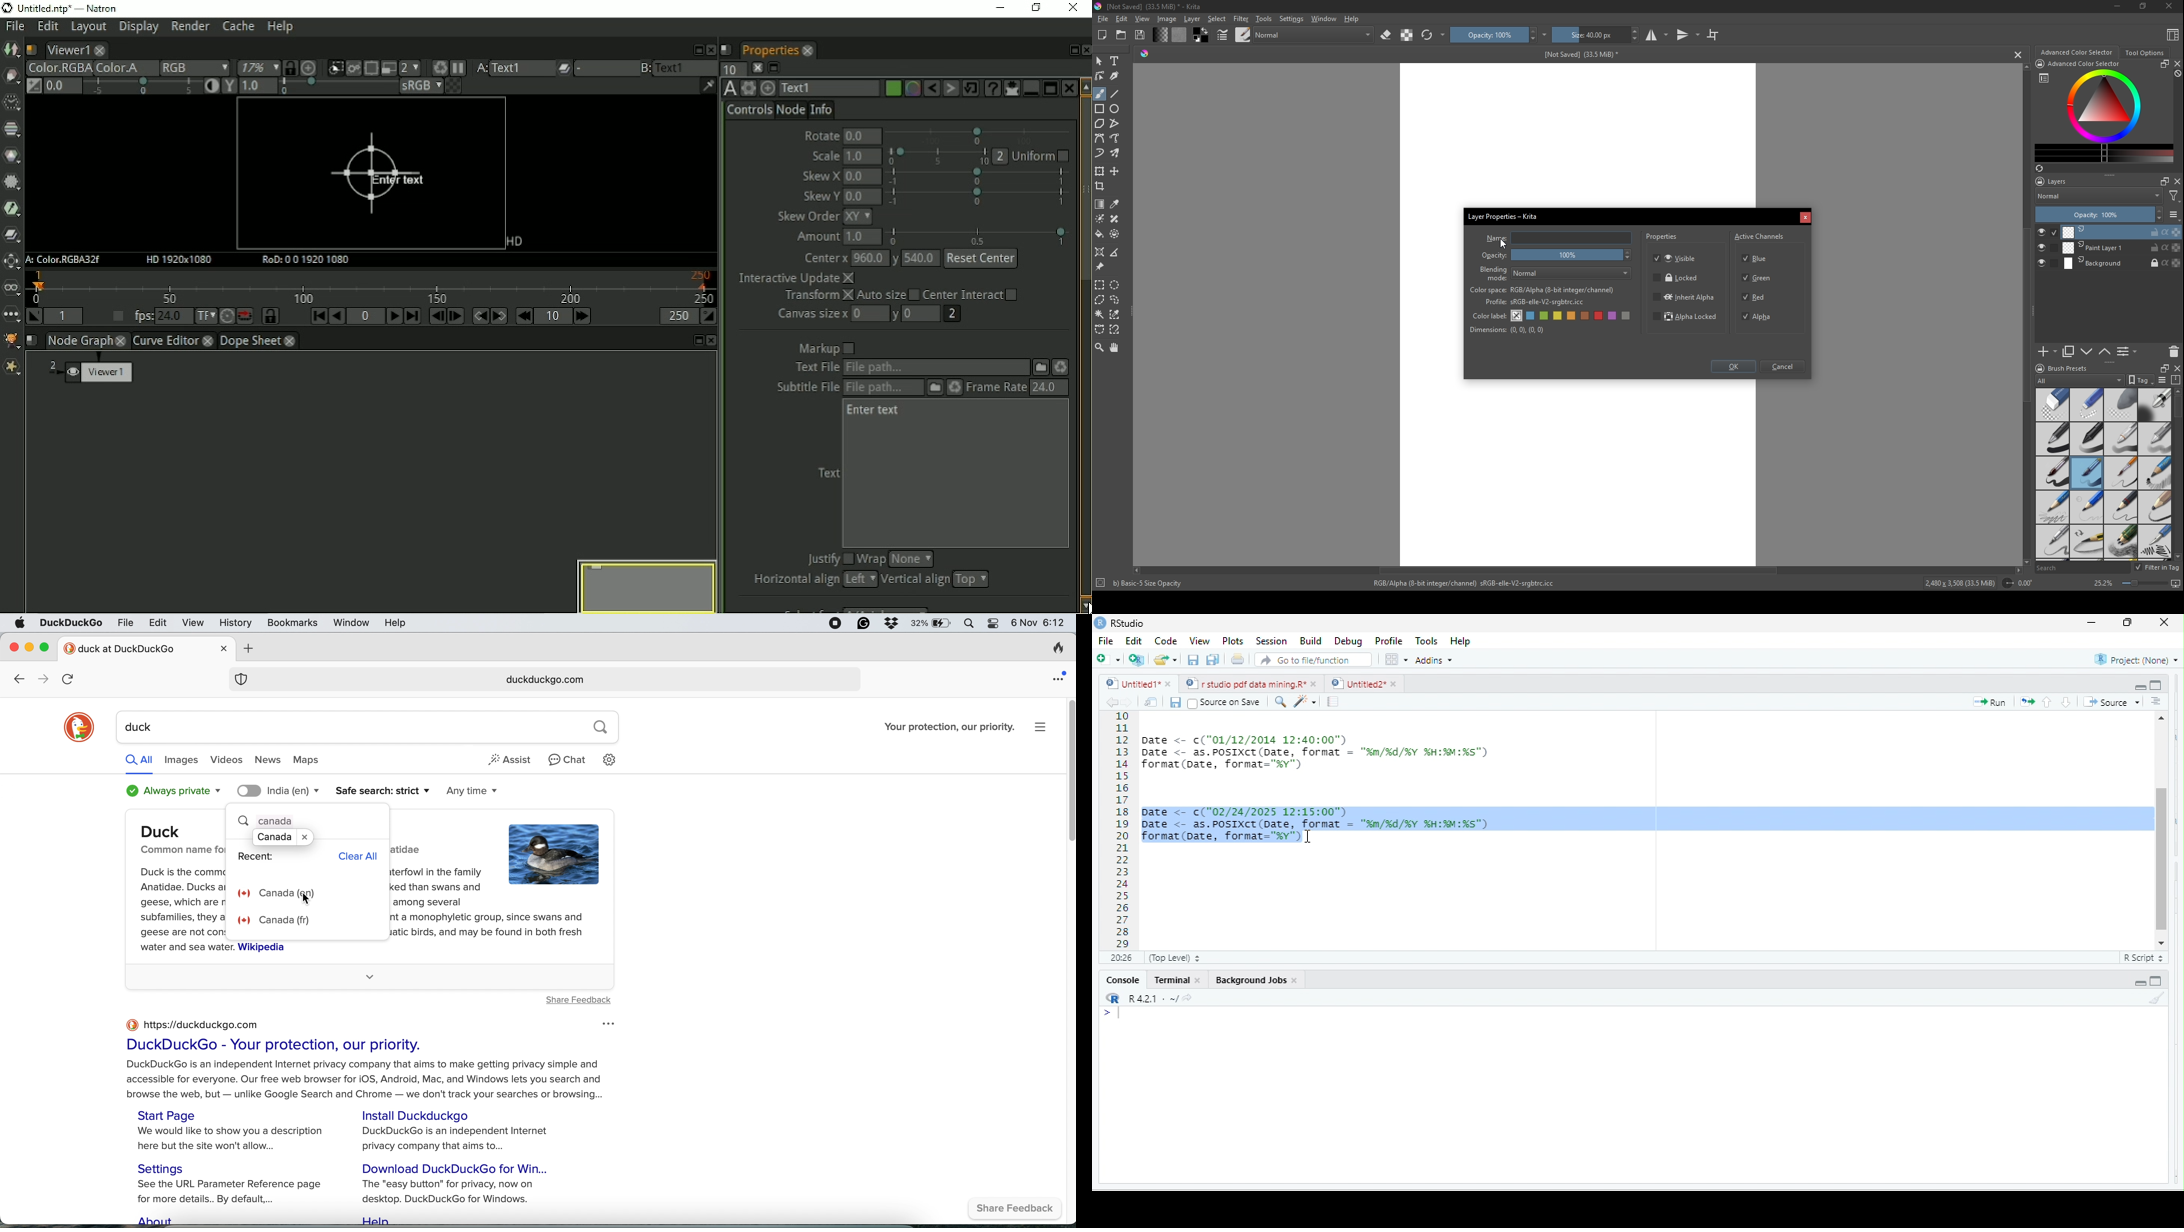 Image resolution: width=2184 pixels, height=1232 pixels. Describe the element at coordinates (2123, 264) in the screenshot. I see `Background` at that location.